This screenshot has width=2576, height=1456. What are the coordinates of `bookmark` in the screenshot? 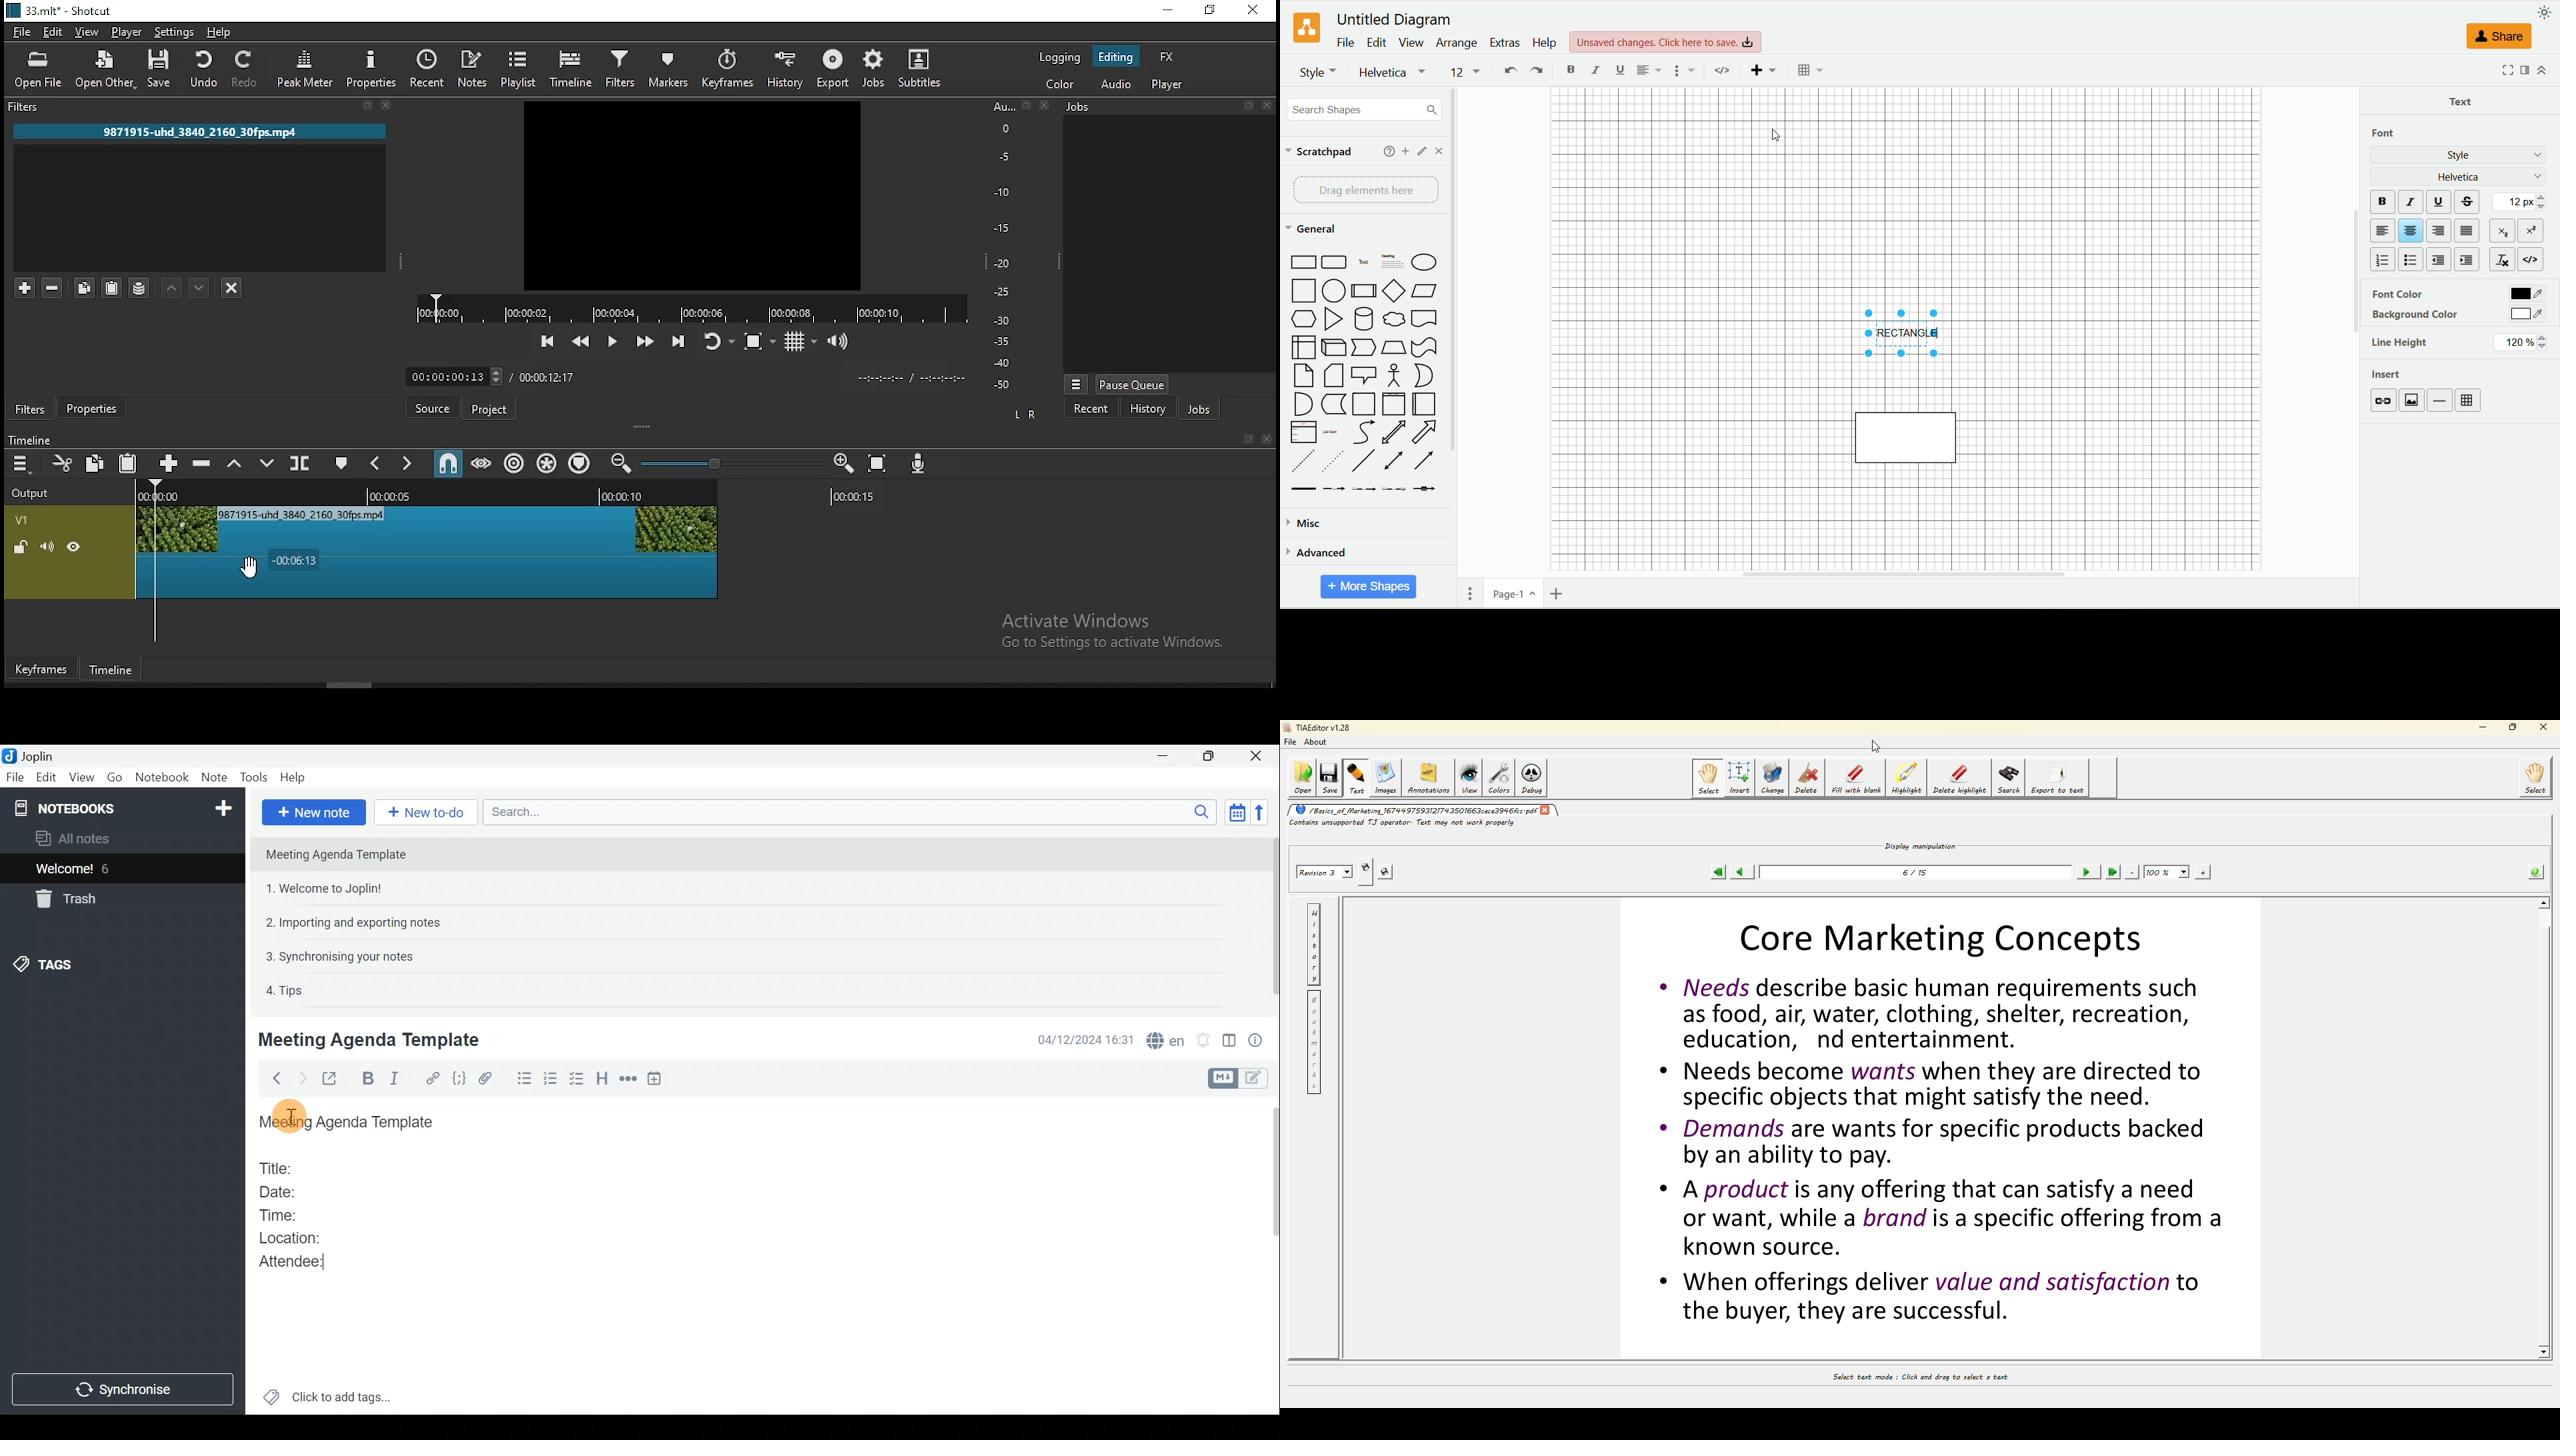 It's located at (1245, 439).